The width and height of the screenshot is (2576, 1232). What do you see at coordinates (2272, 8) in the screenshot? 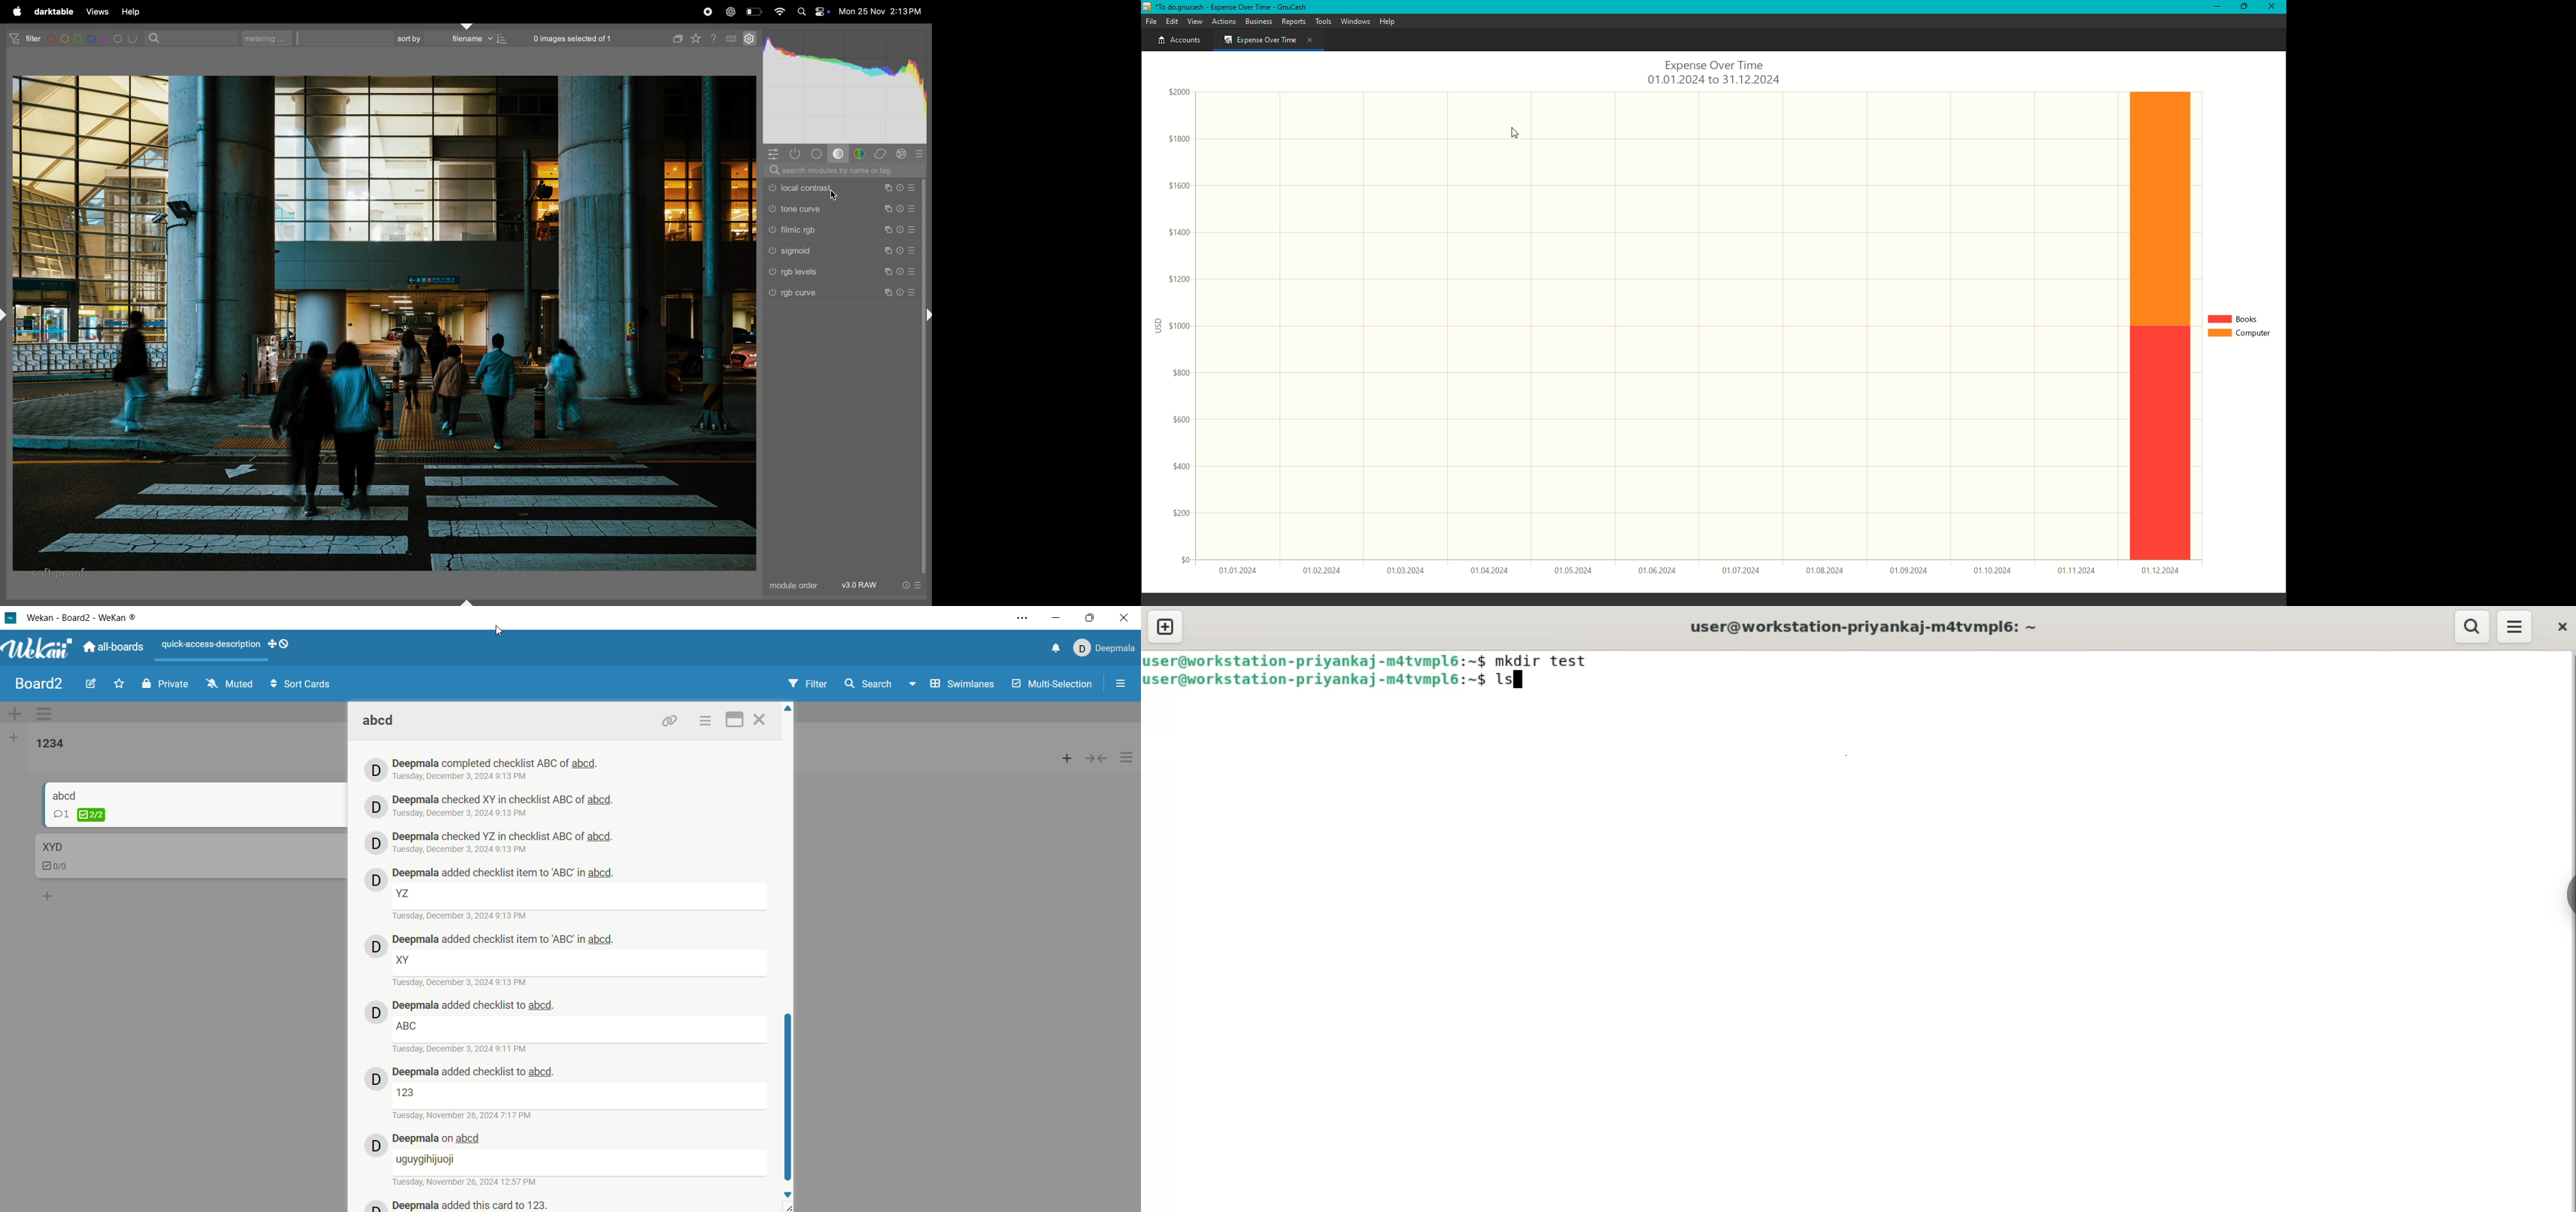
I see `Close` at bounding box center [2272, 8].